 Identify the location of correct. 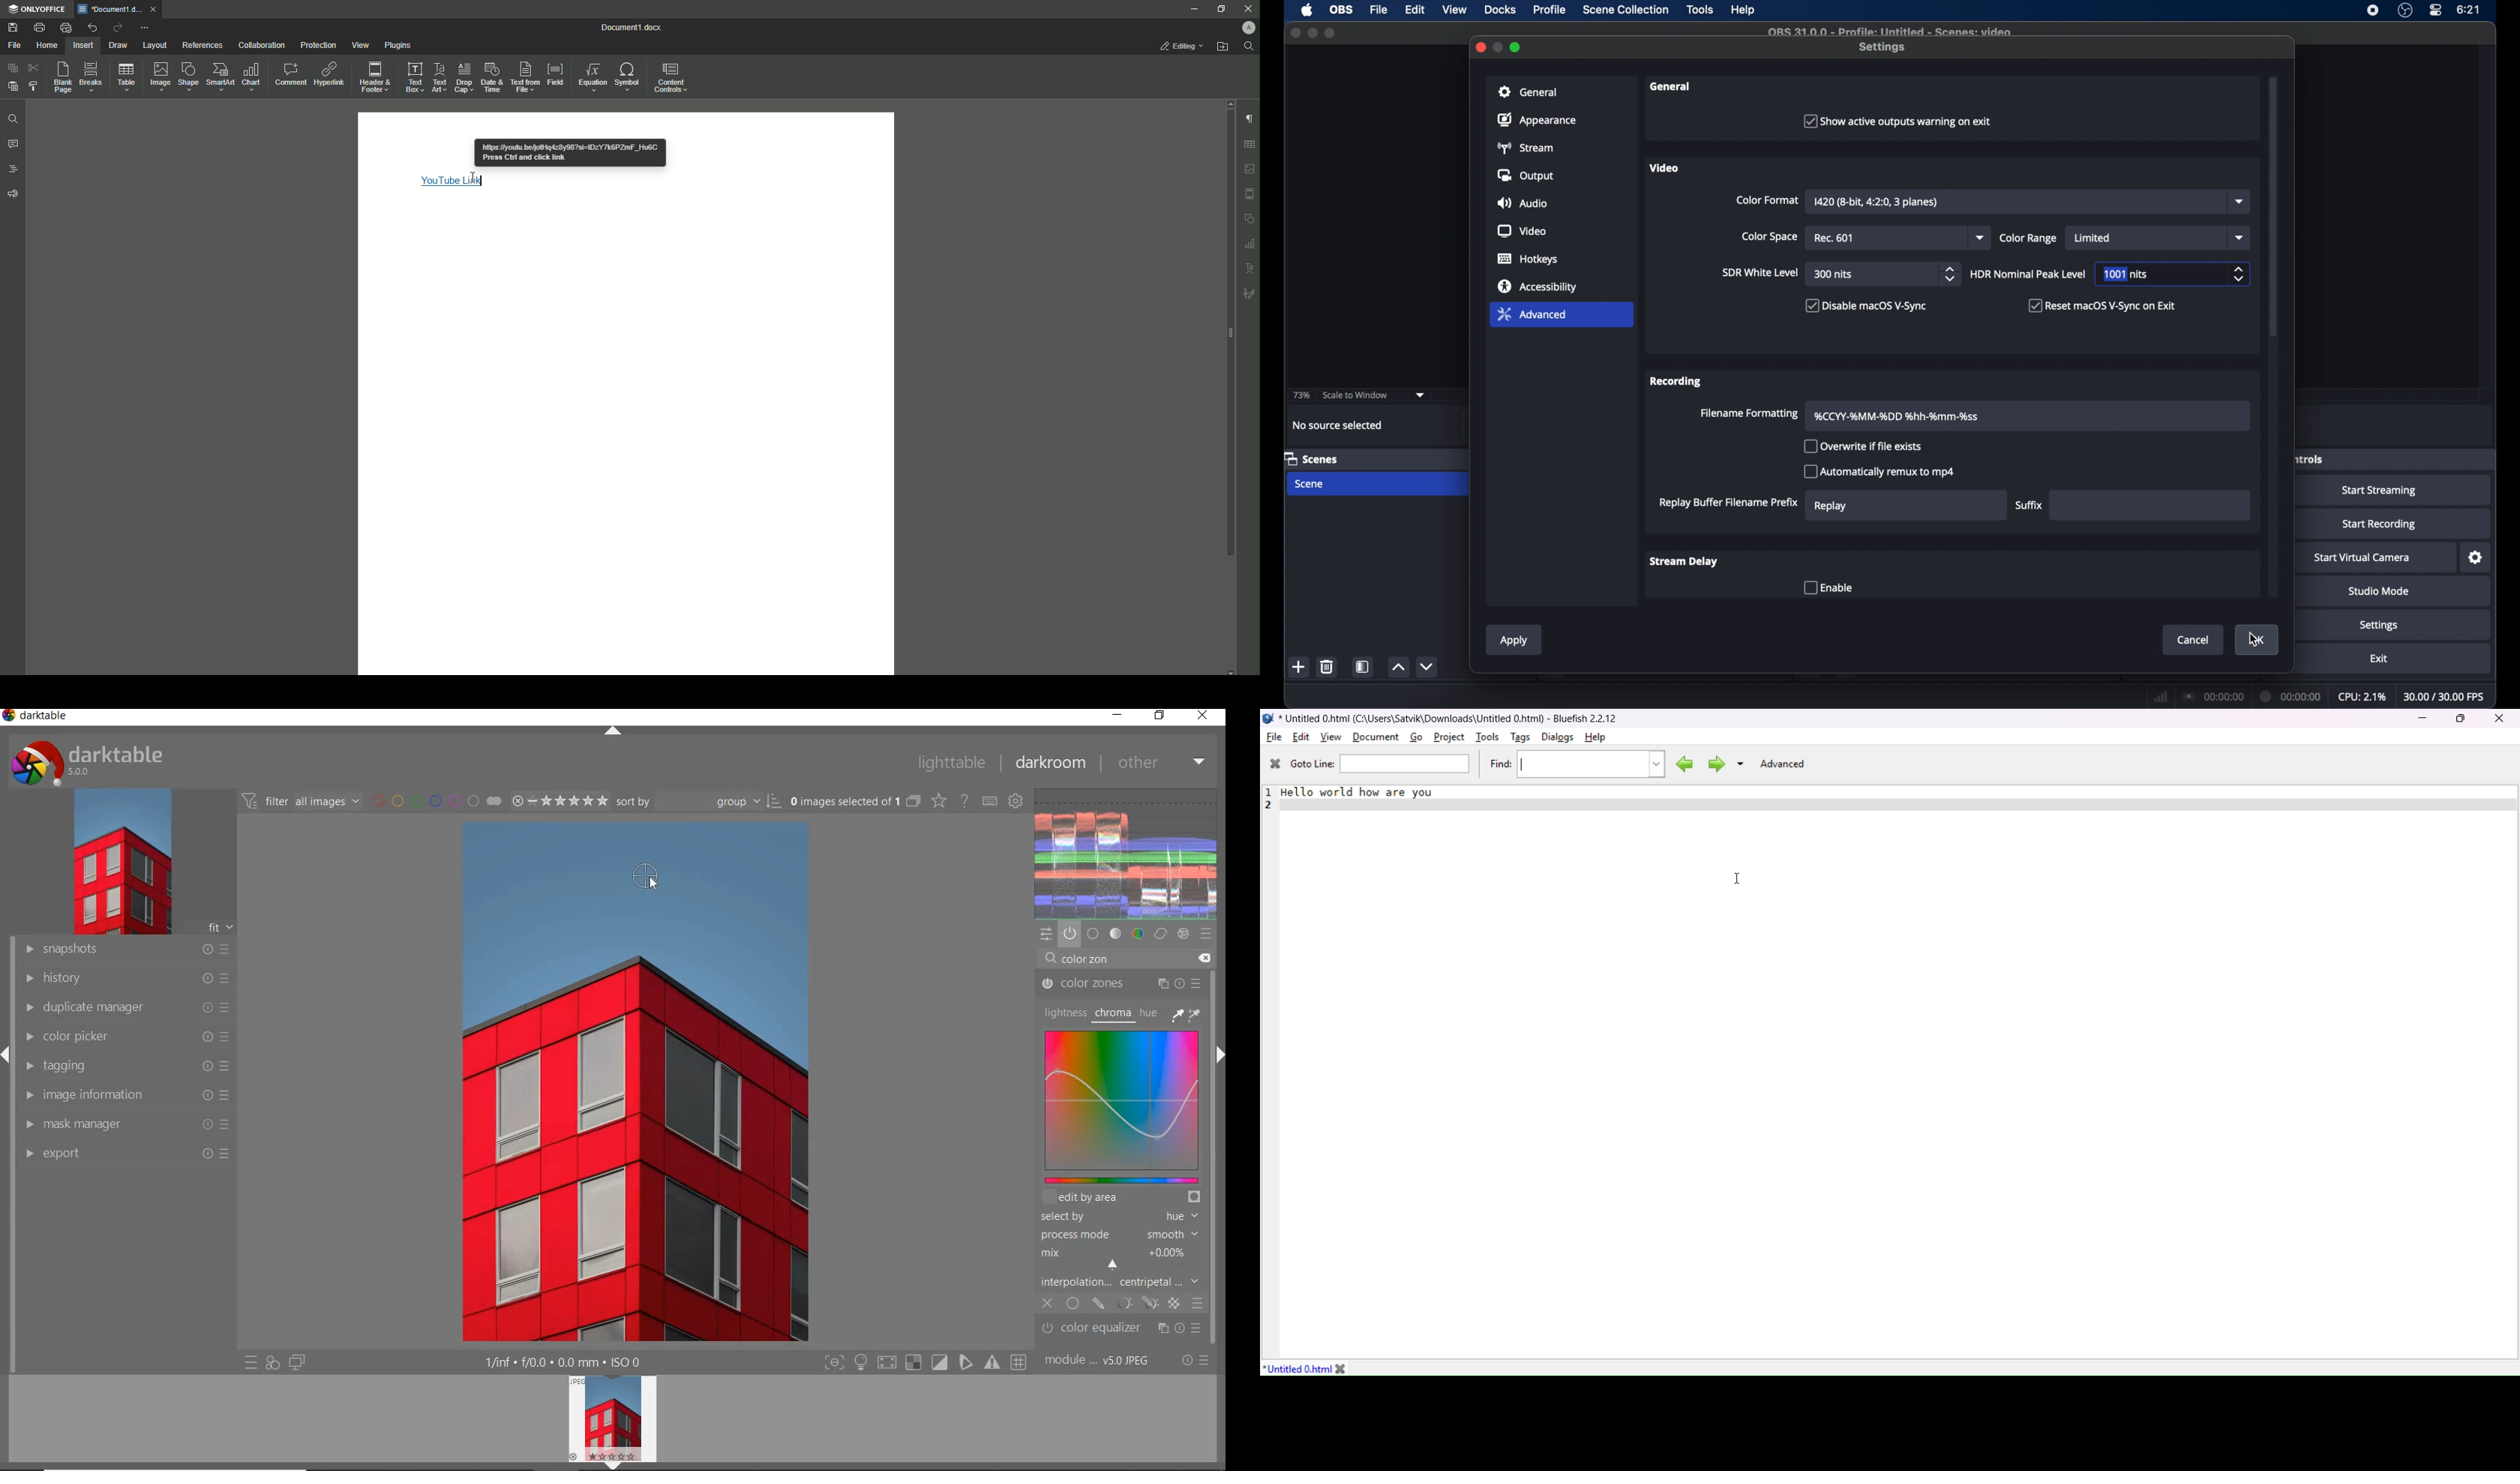
(1161, 934).